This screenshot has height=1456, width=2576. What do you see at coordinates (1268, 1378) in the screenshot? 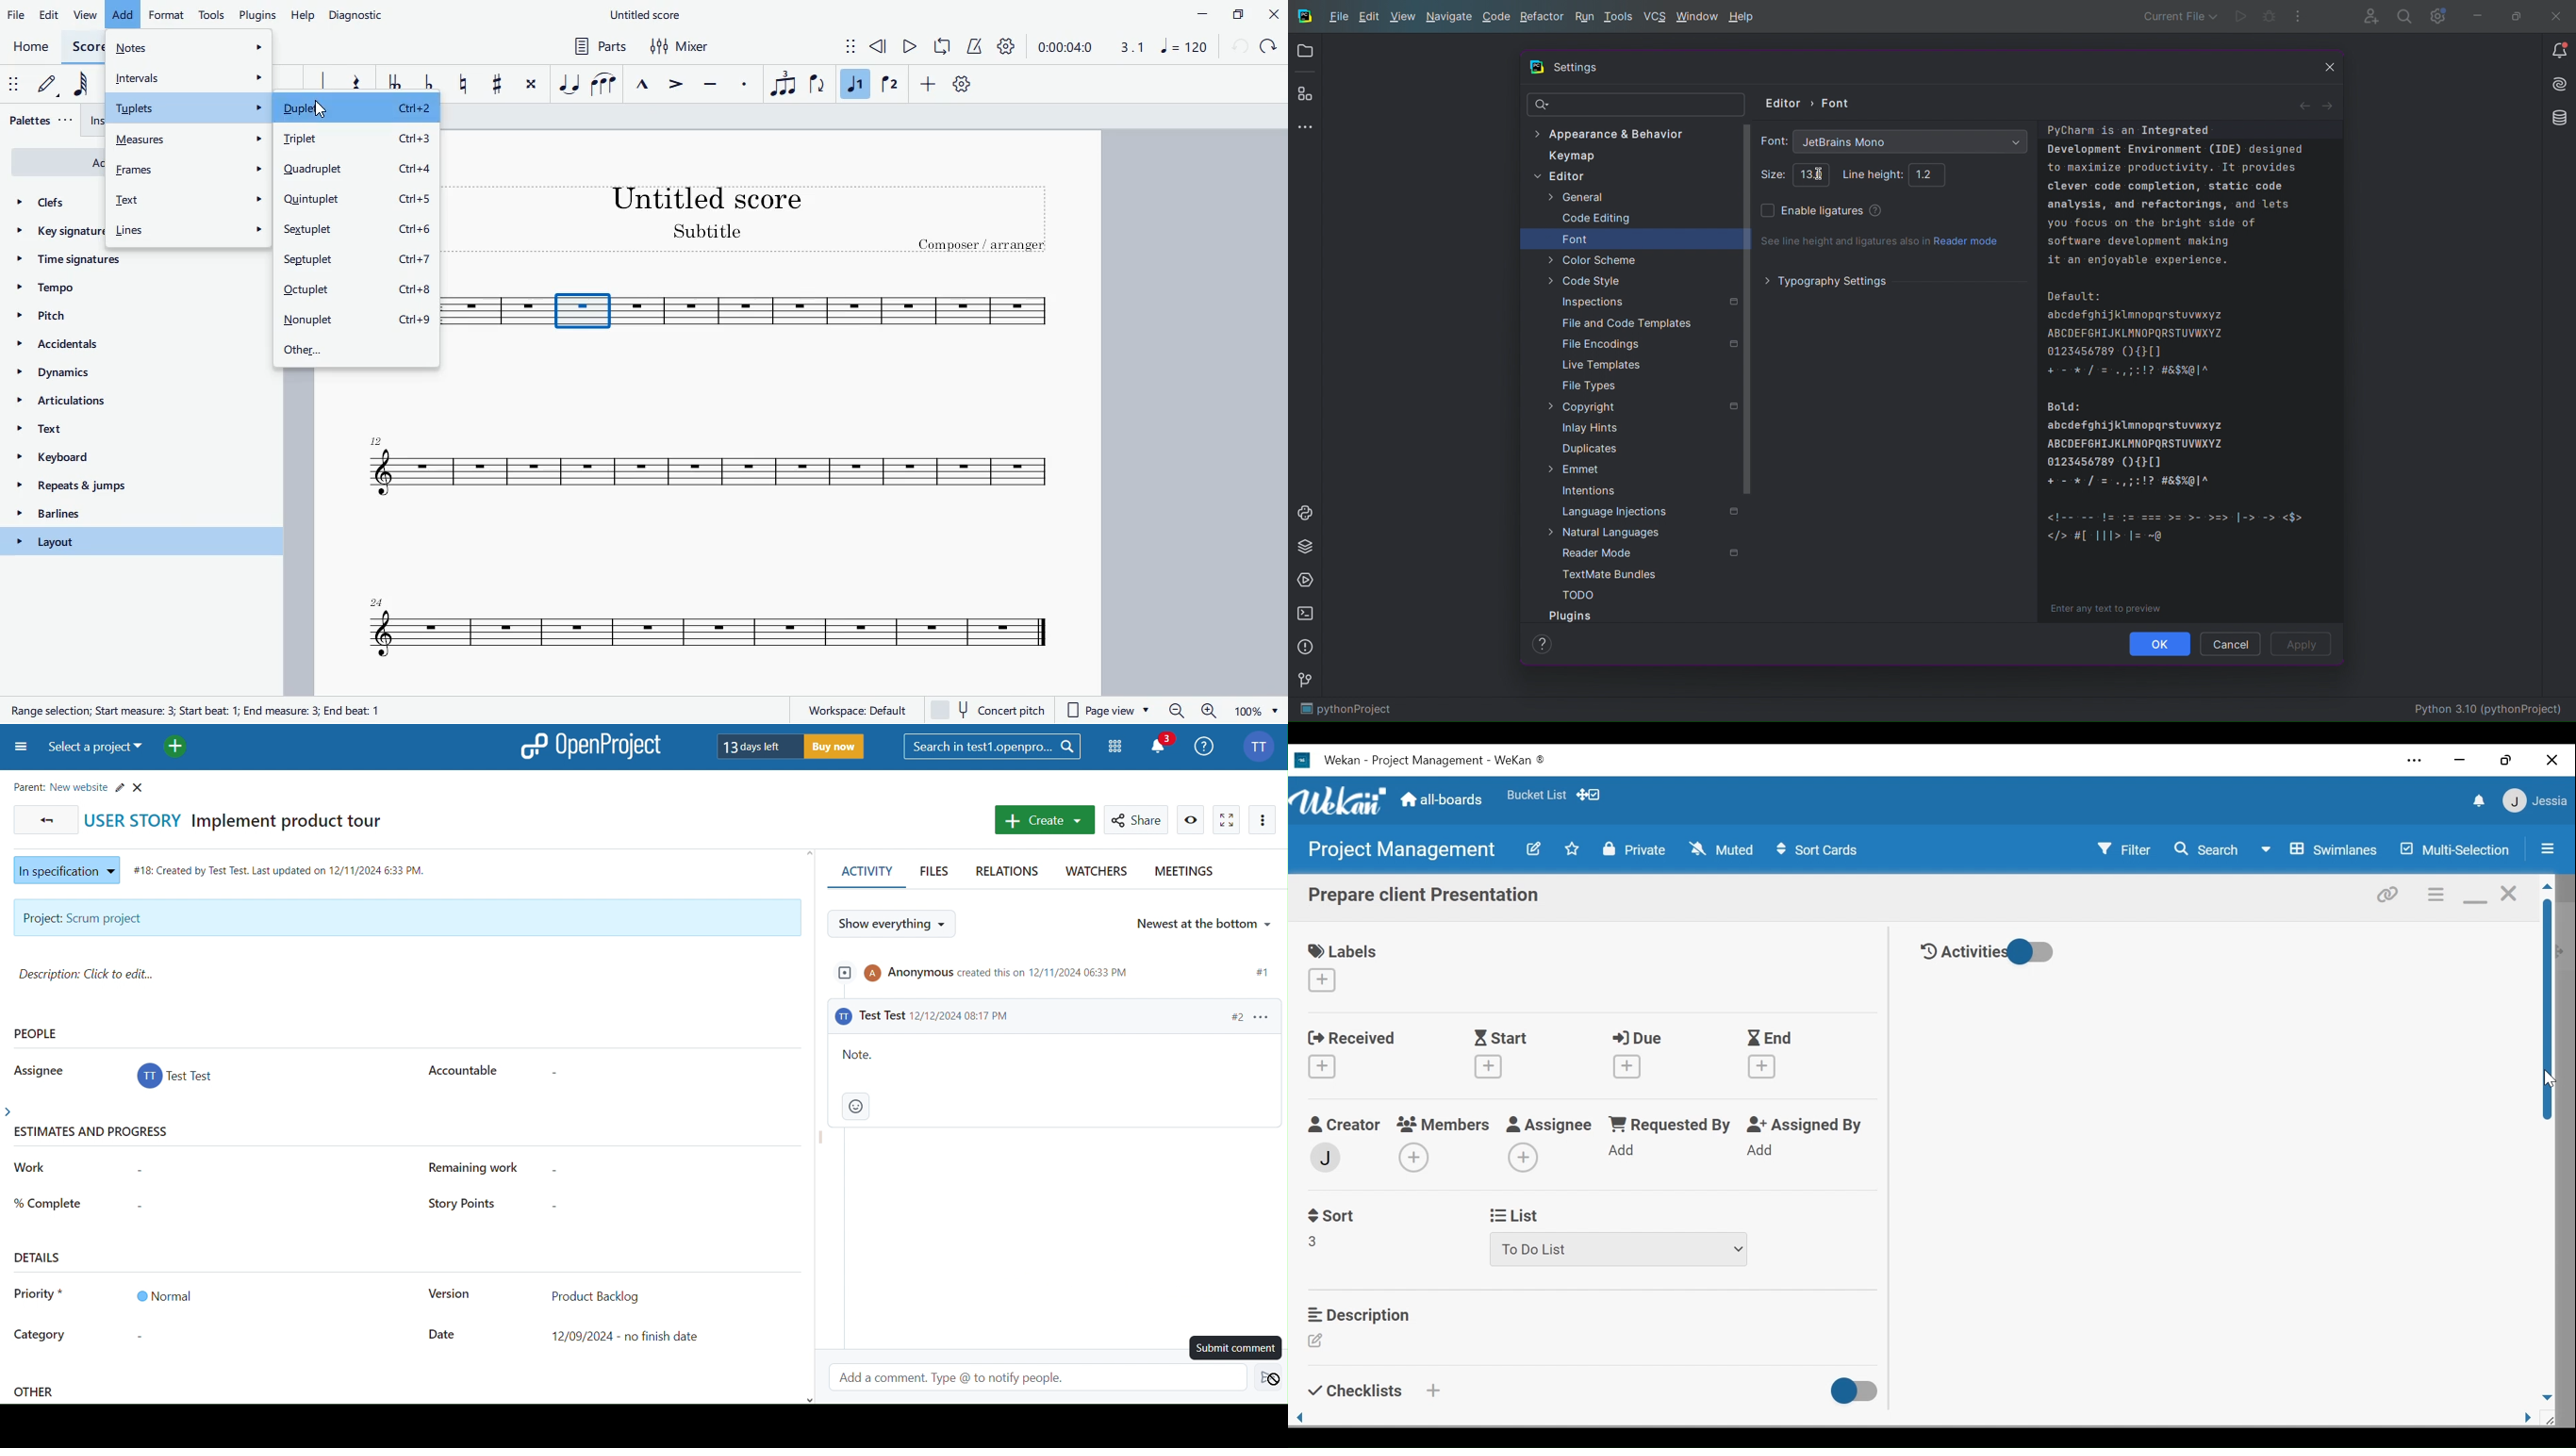
I see `send` at bounding box center [1268, 1378].